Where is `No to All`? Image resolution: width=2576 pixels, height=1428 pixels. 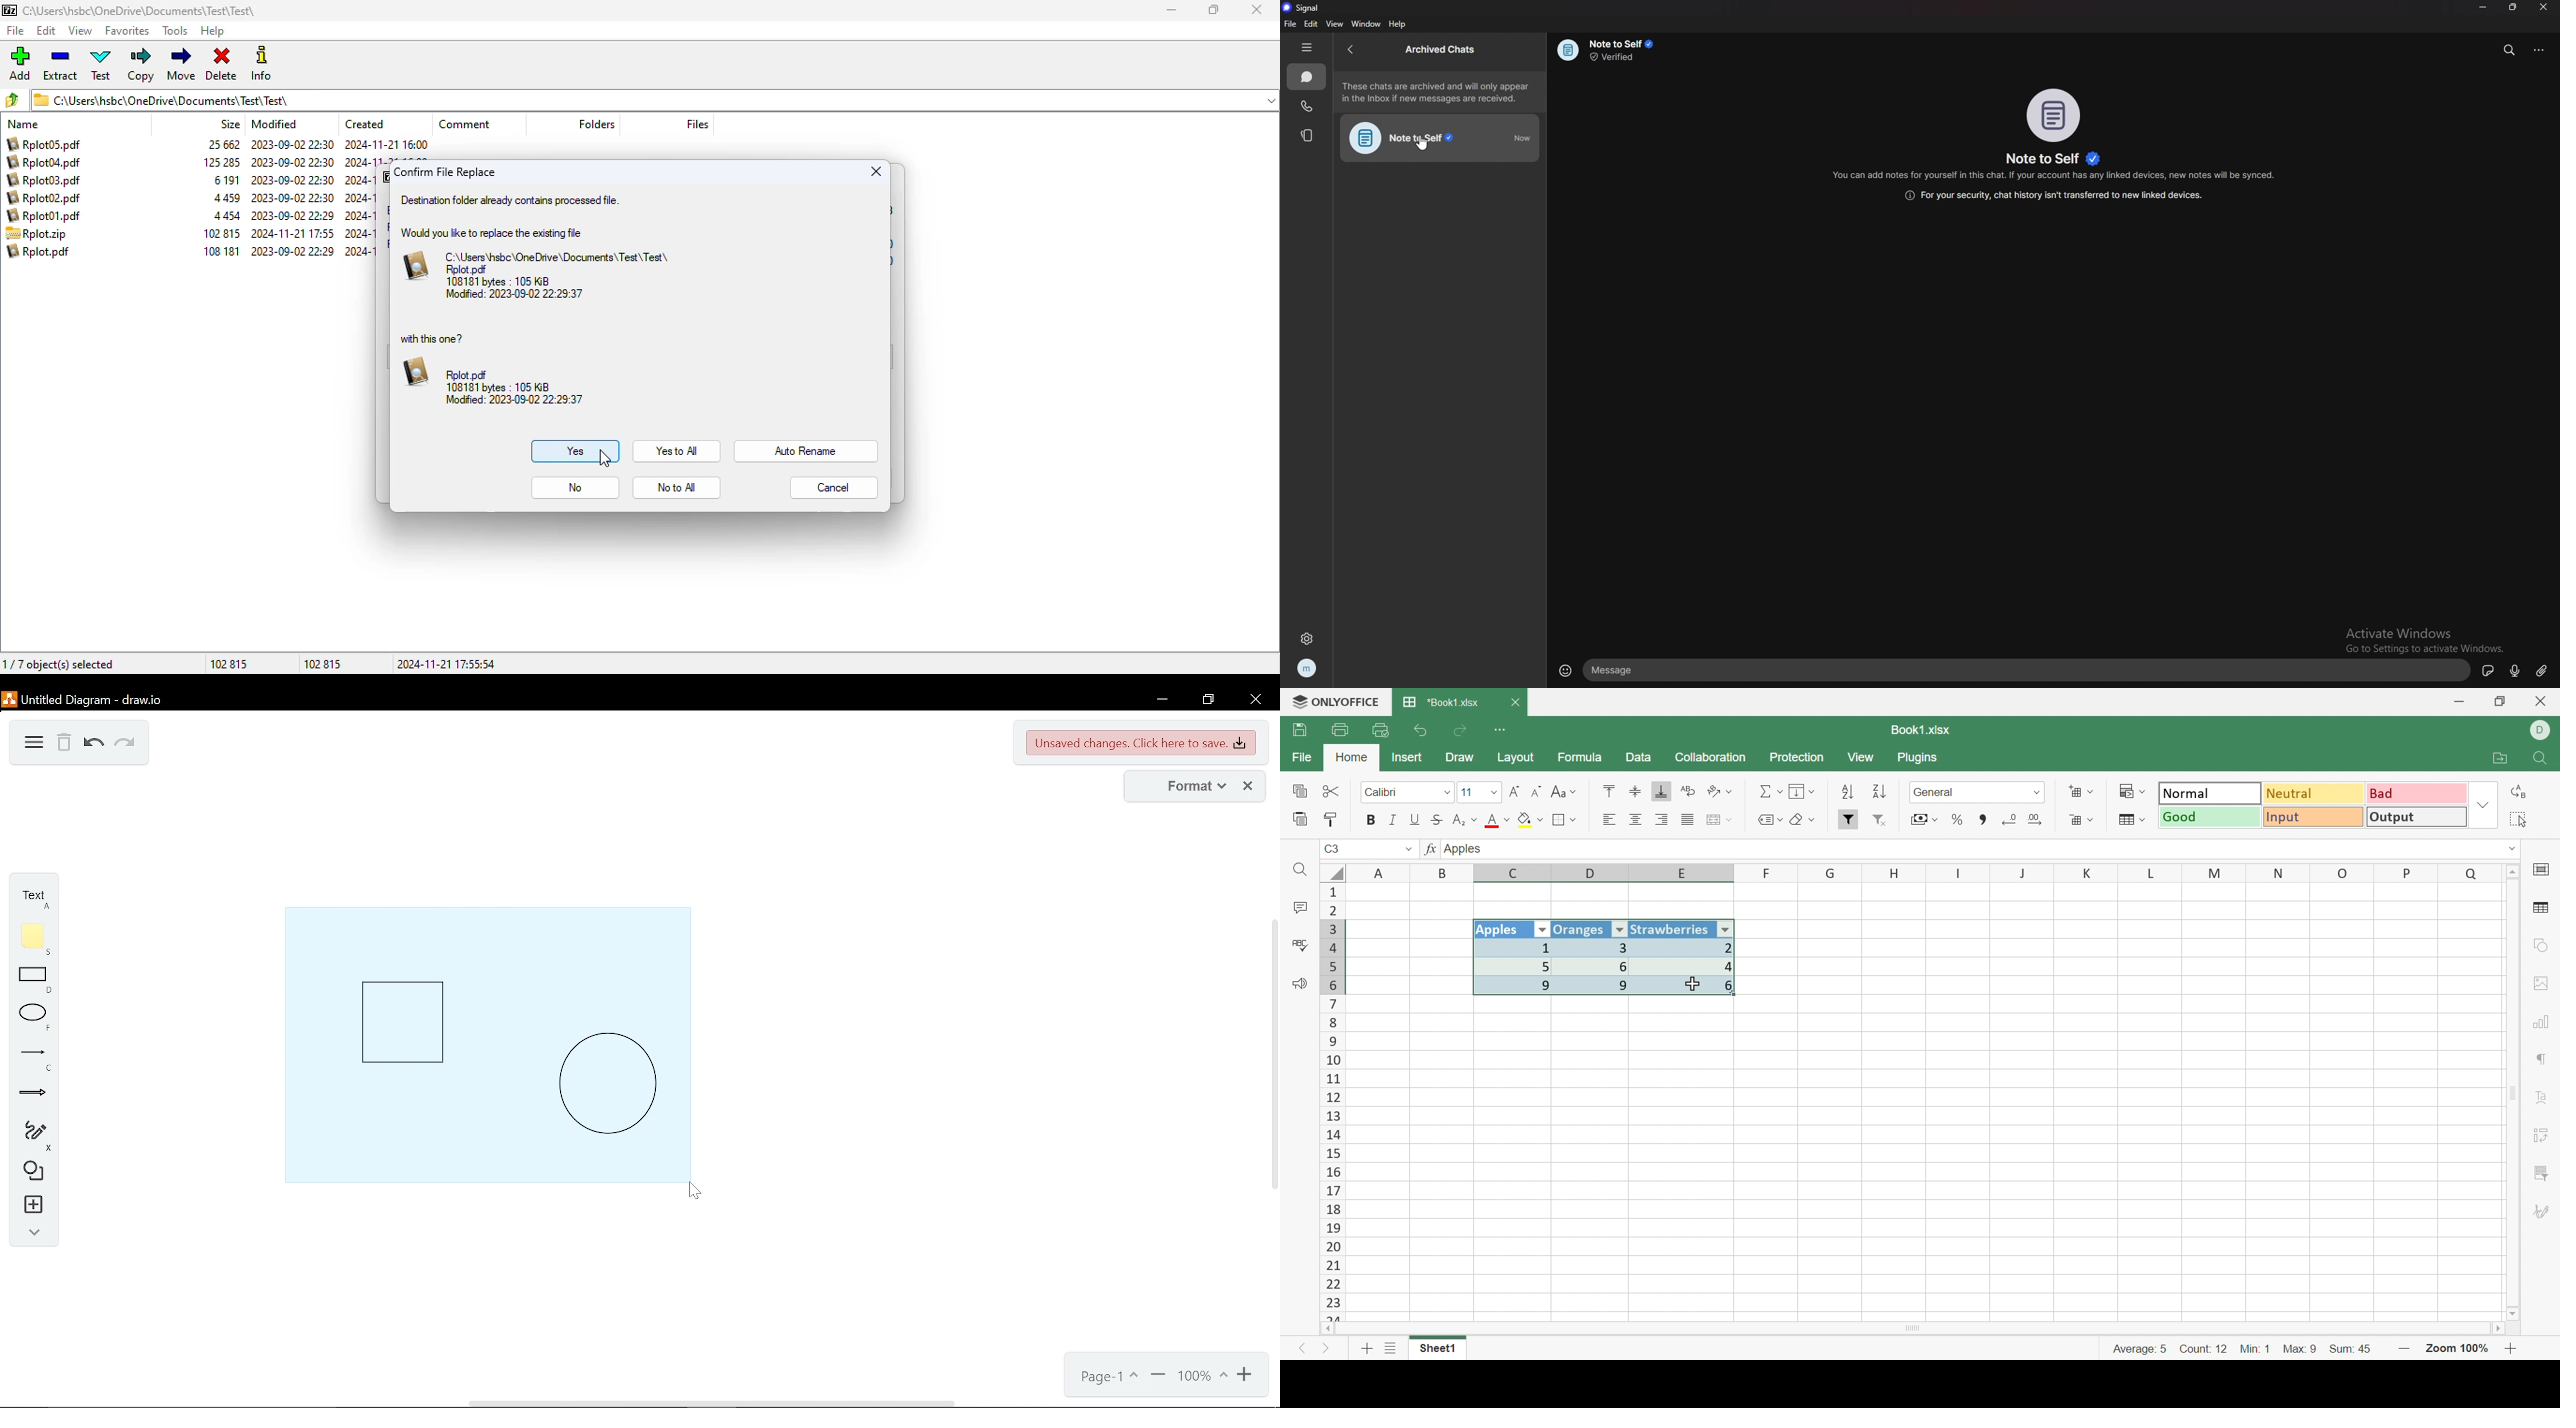
No to All is located at coordinates (677, 487).